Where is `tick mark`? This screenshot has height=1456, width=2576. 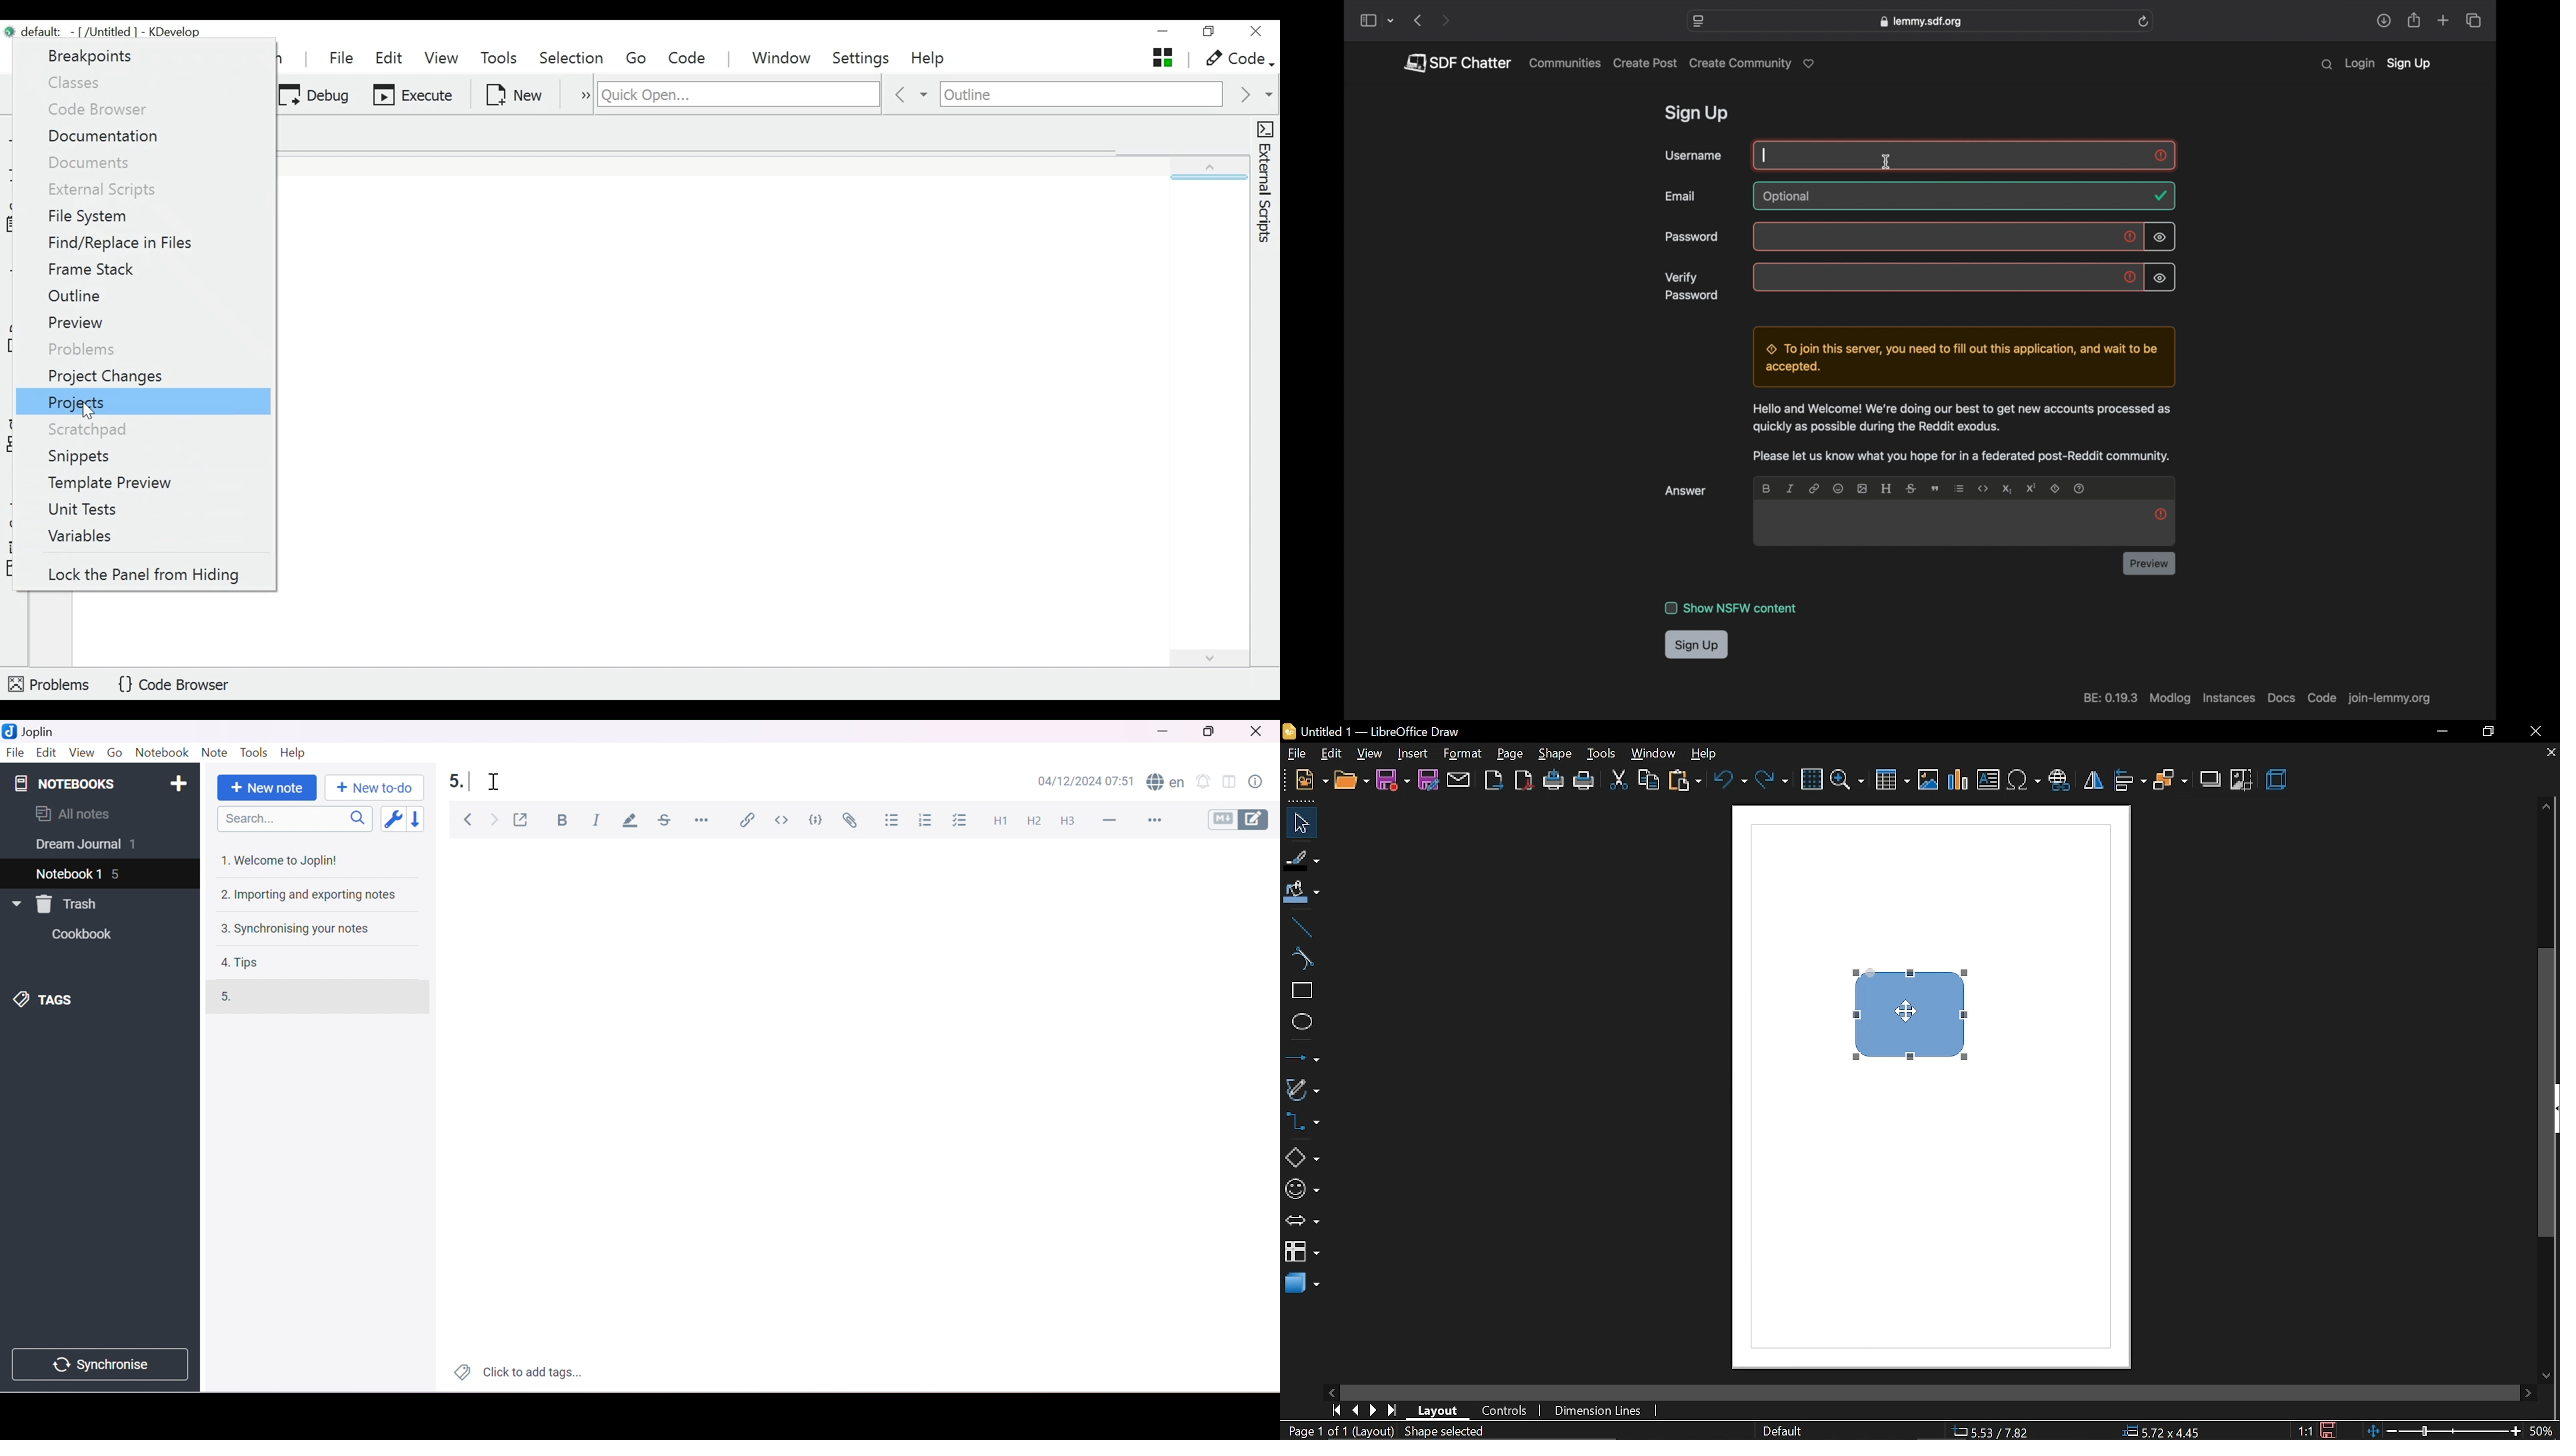 tick mark is located at coordinates (2160, 196).